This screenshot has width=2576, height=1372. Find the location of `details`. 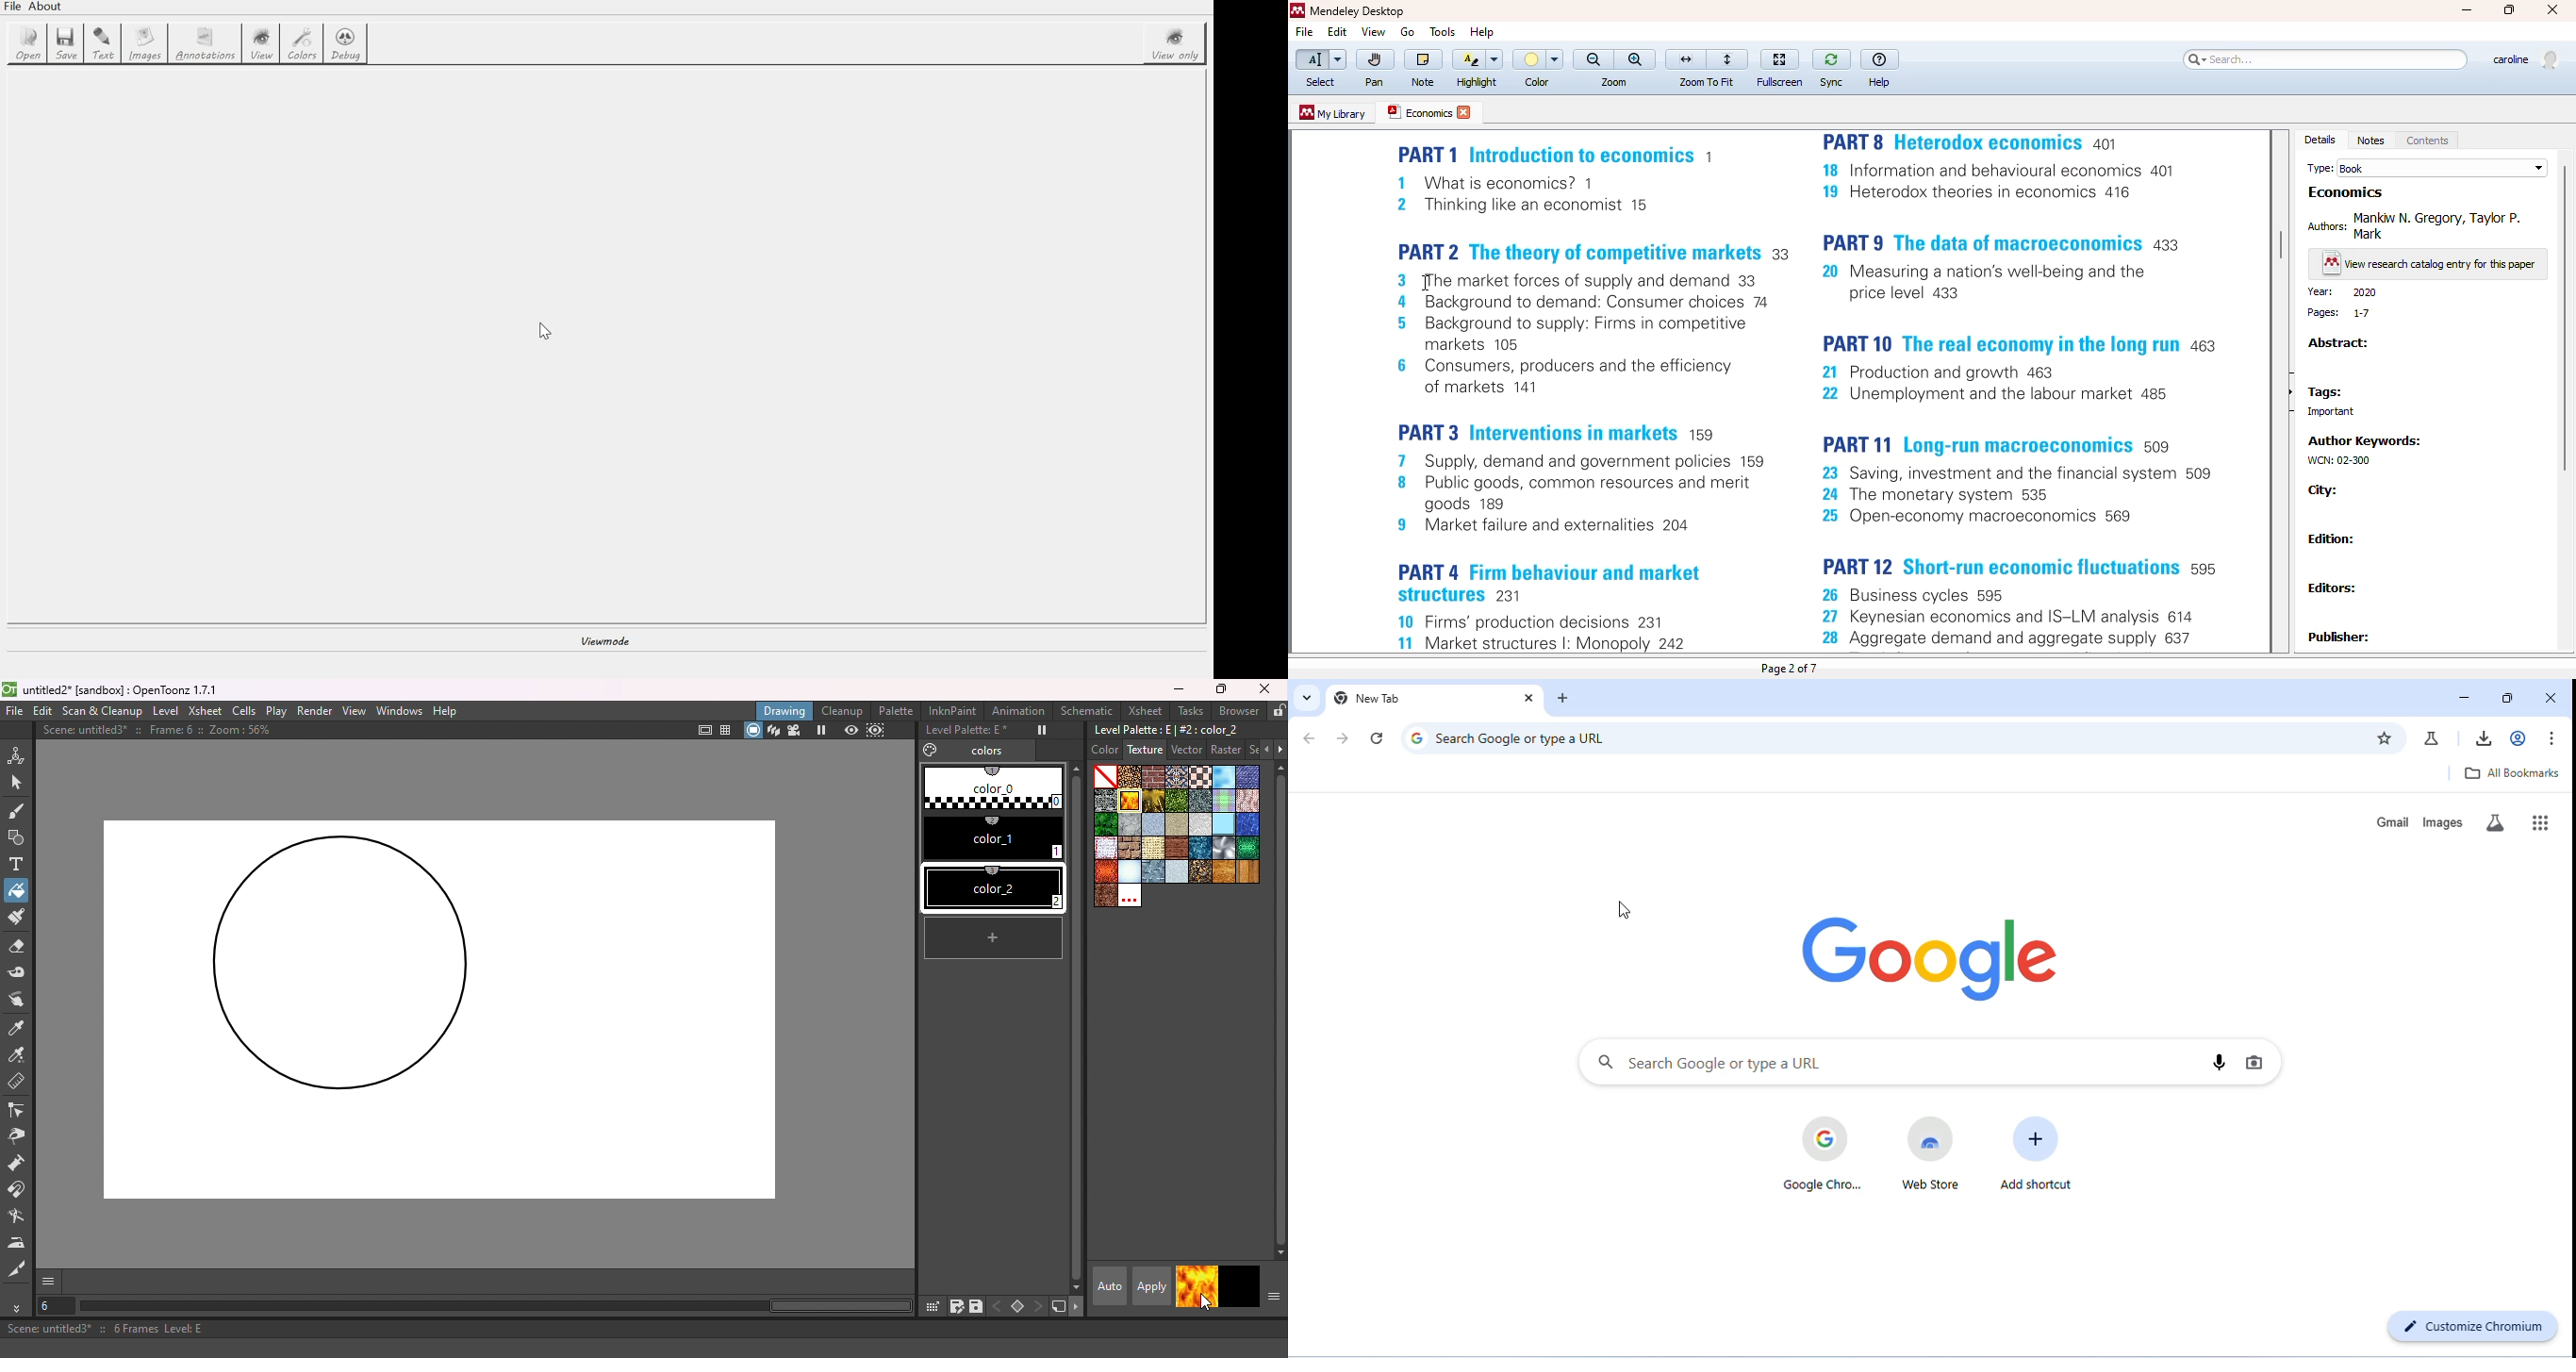

details is located at coordinates (2320, 140).